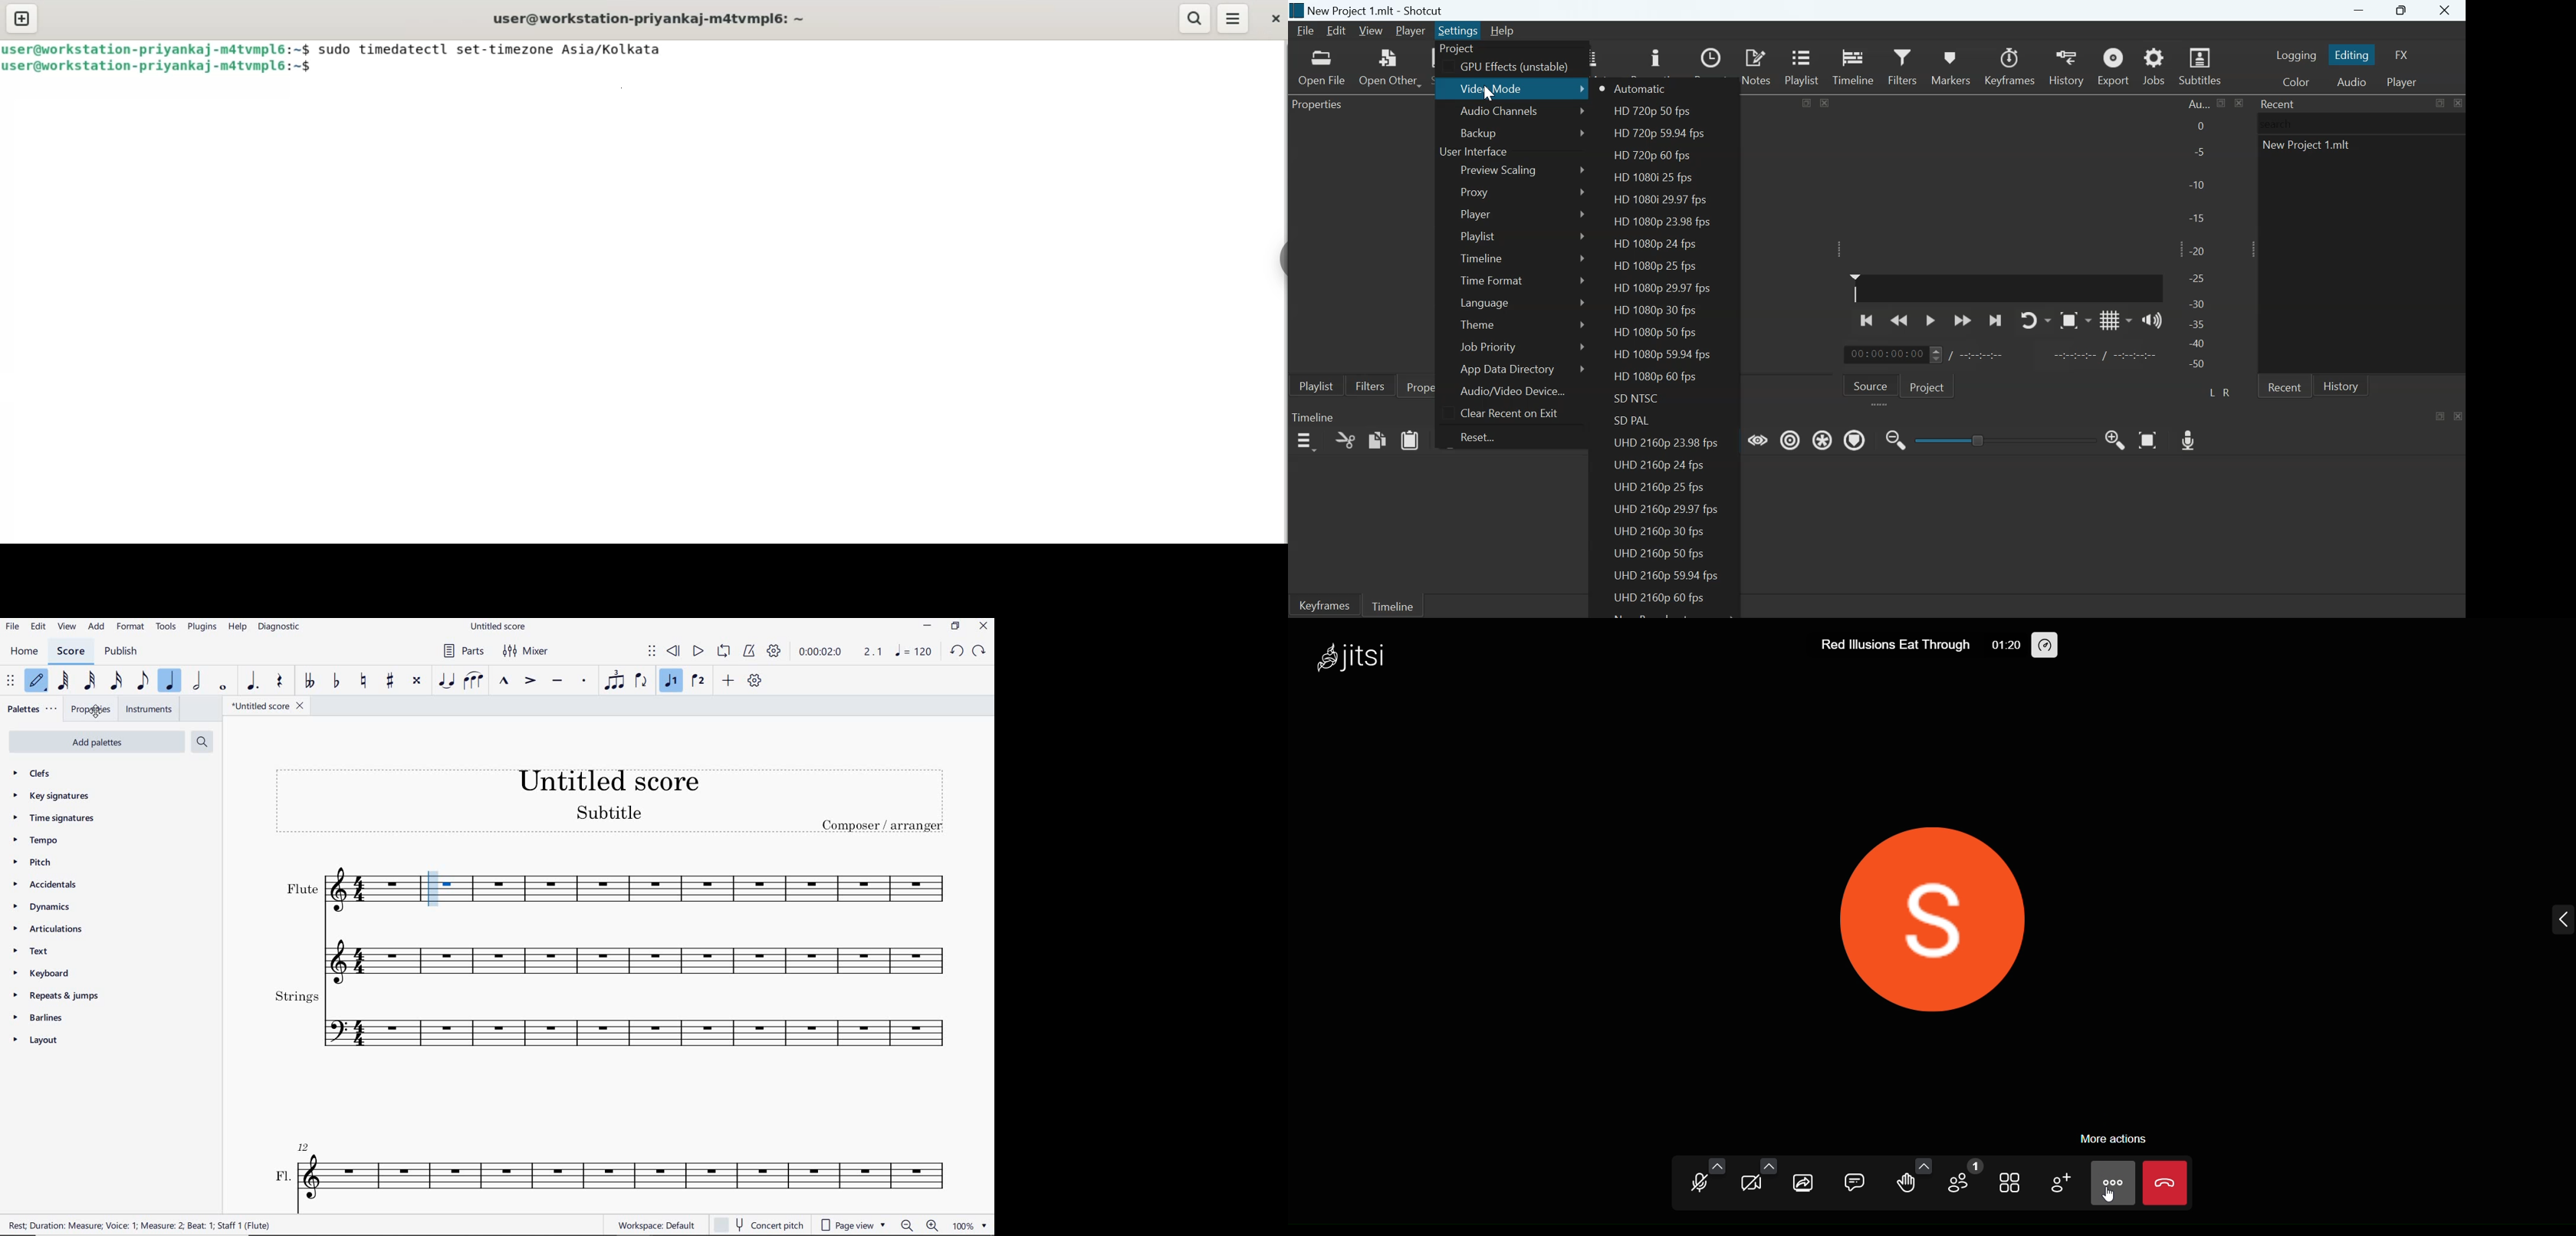 Image resolution: width=2576 pixels, height=1260 pixels. What do you see at coordinates (1492, 280) in the screenshot?
I see `Time format` at bounding box center [1492, 280].